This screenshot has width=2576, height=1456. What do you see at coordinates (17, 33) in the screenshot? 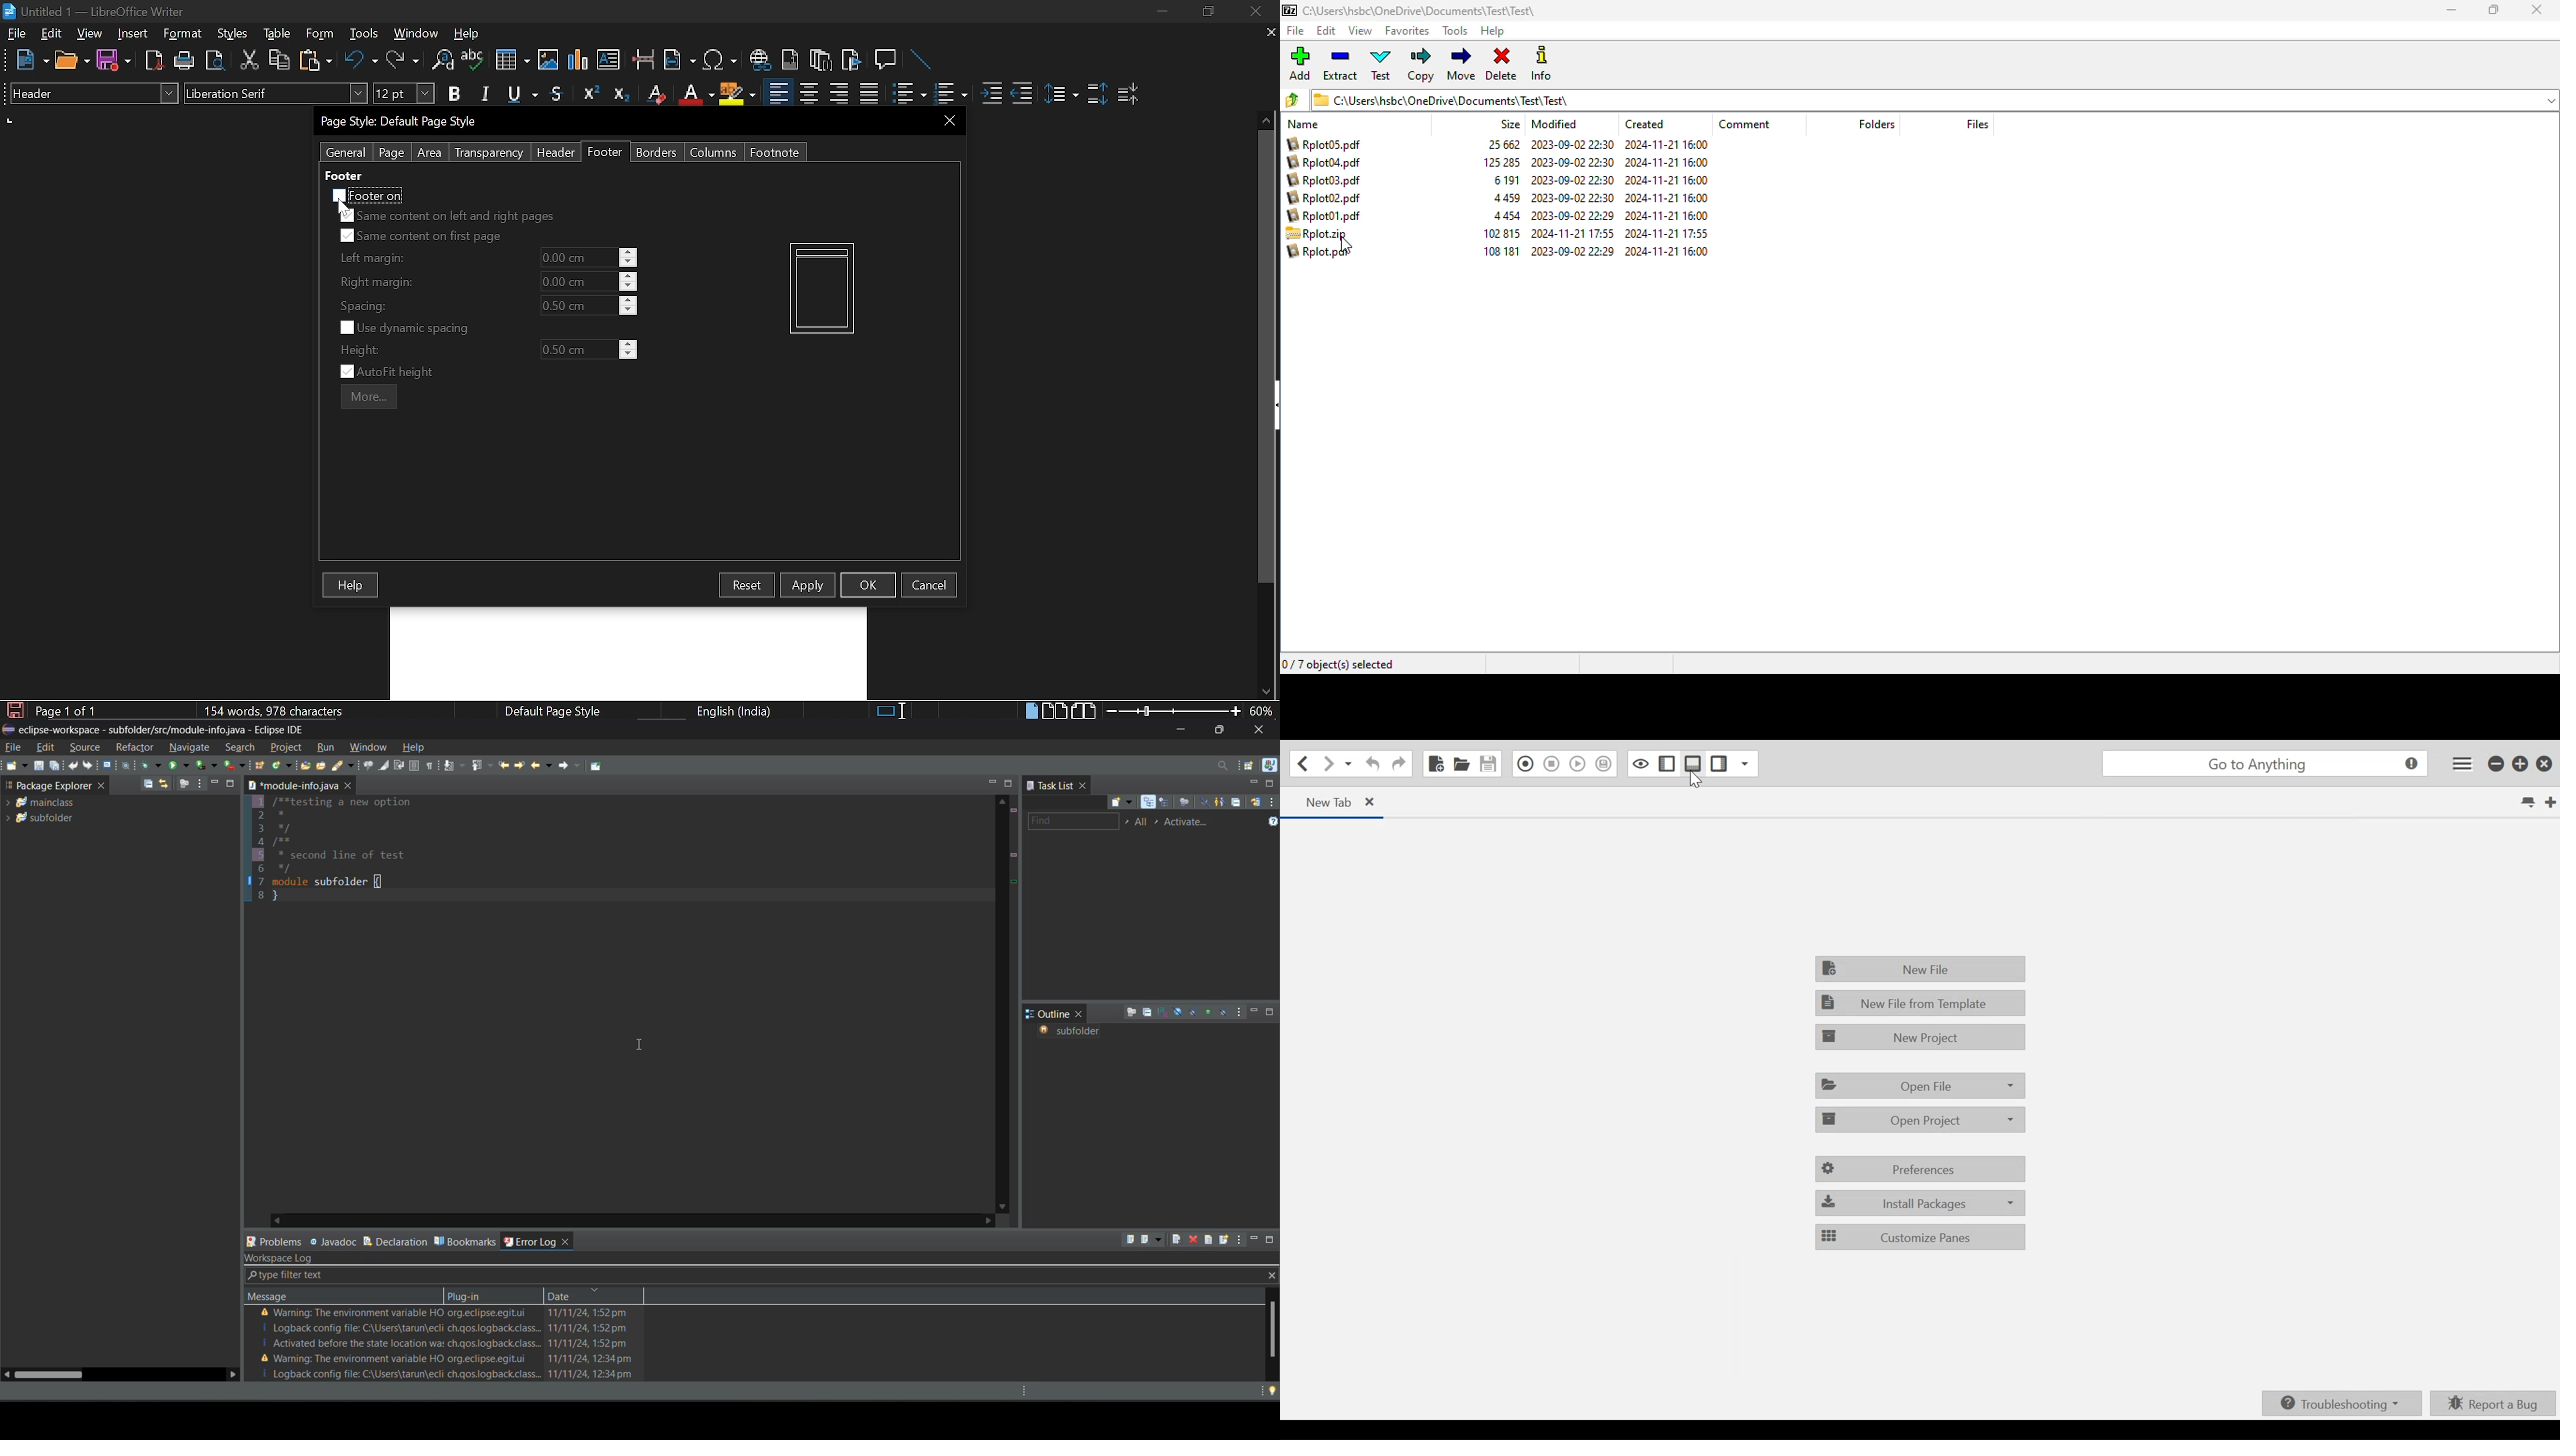
I see `File` at bounding box center [17, 33].